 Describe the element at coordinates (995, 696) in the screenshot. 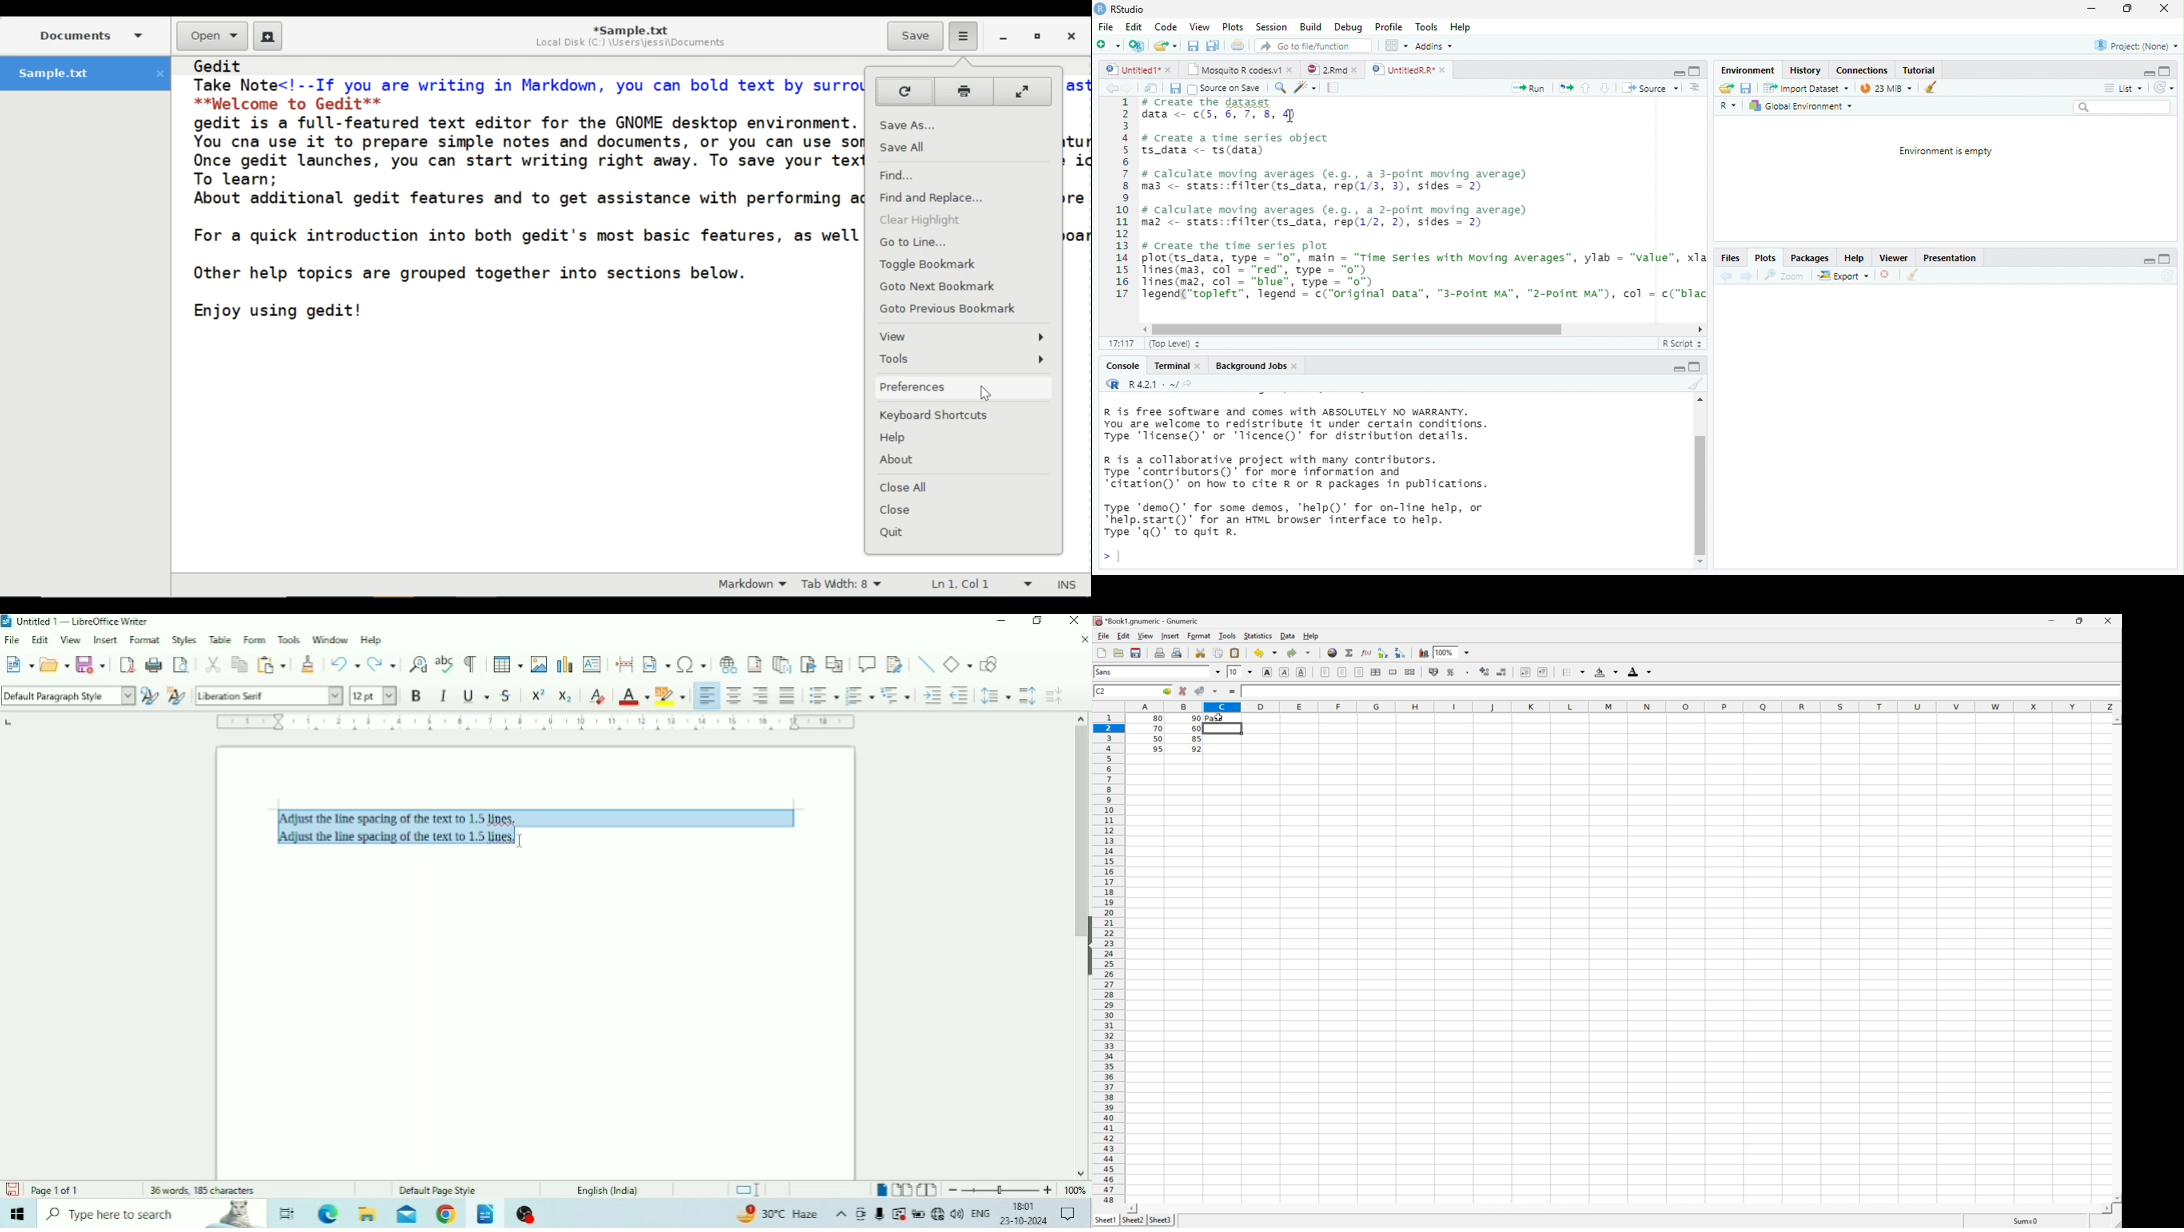

I see `Set Line Spacing` at that location.